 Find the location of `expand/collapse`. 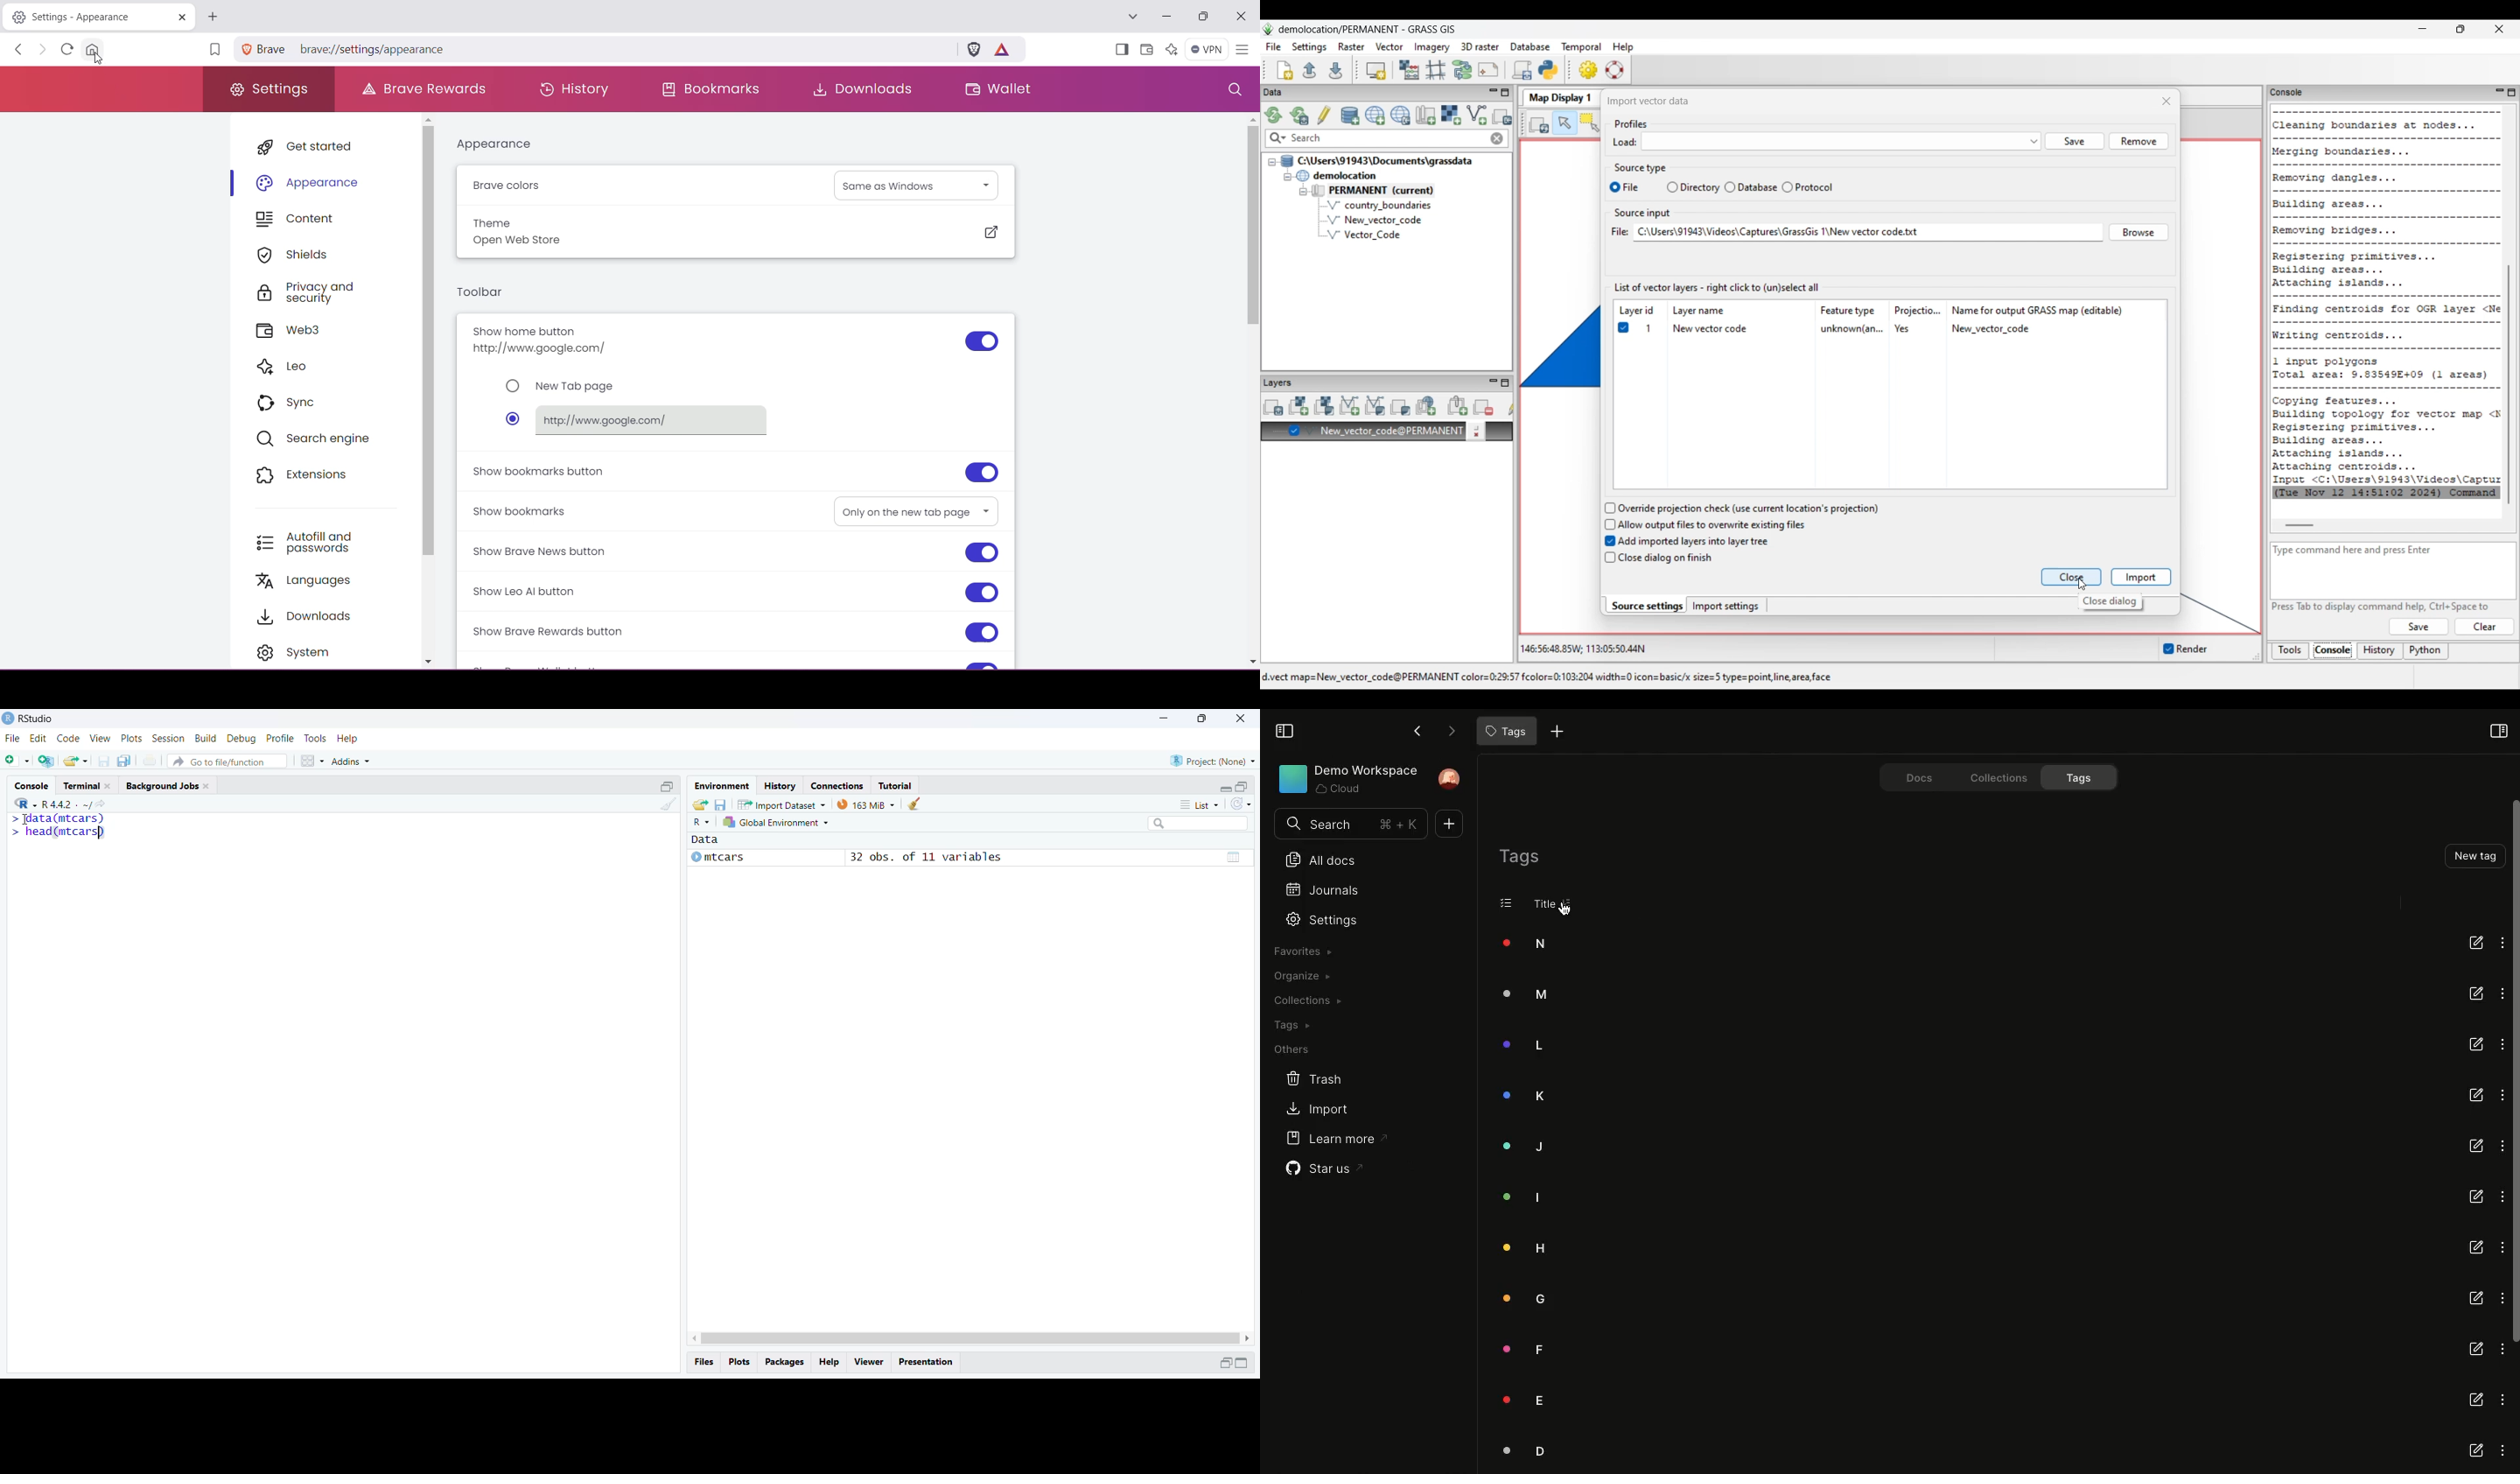

expand/collapse is located at coordinates (1223, 789).